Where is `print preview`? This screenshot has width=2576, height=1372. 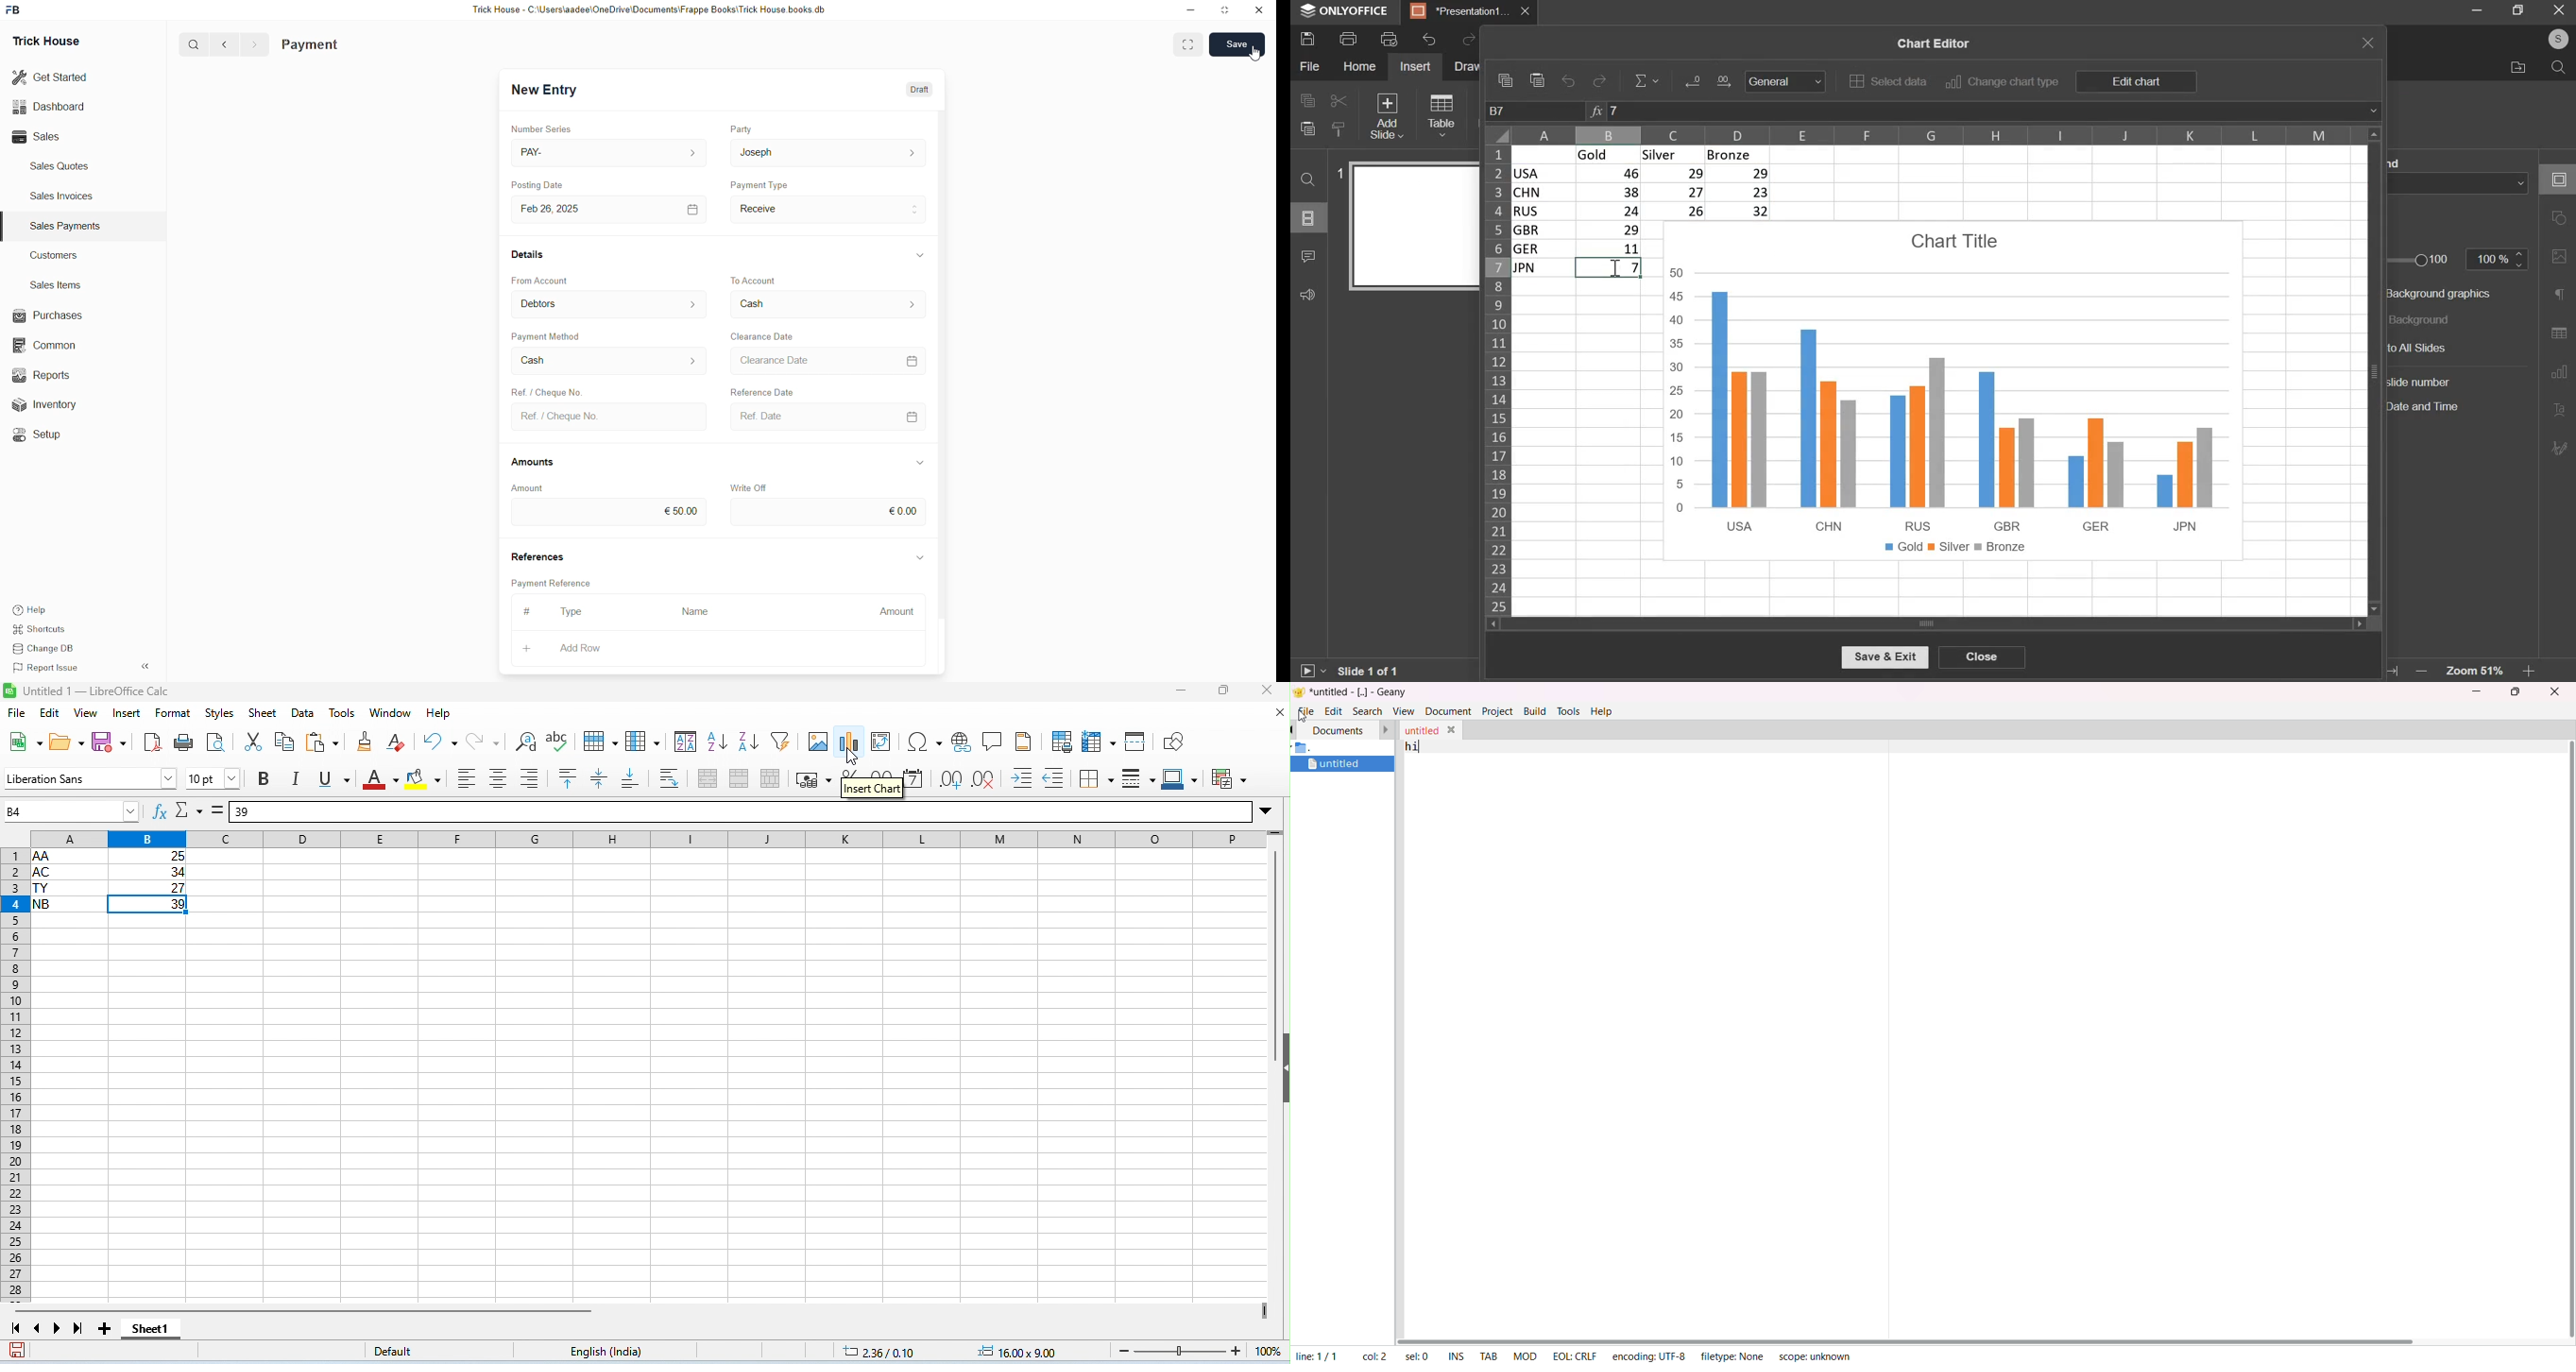 print preview is located at coordinates (1389, 38).